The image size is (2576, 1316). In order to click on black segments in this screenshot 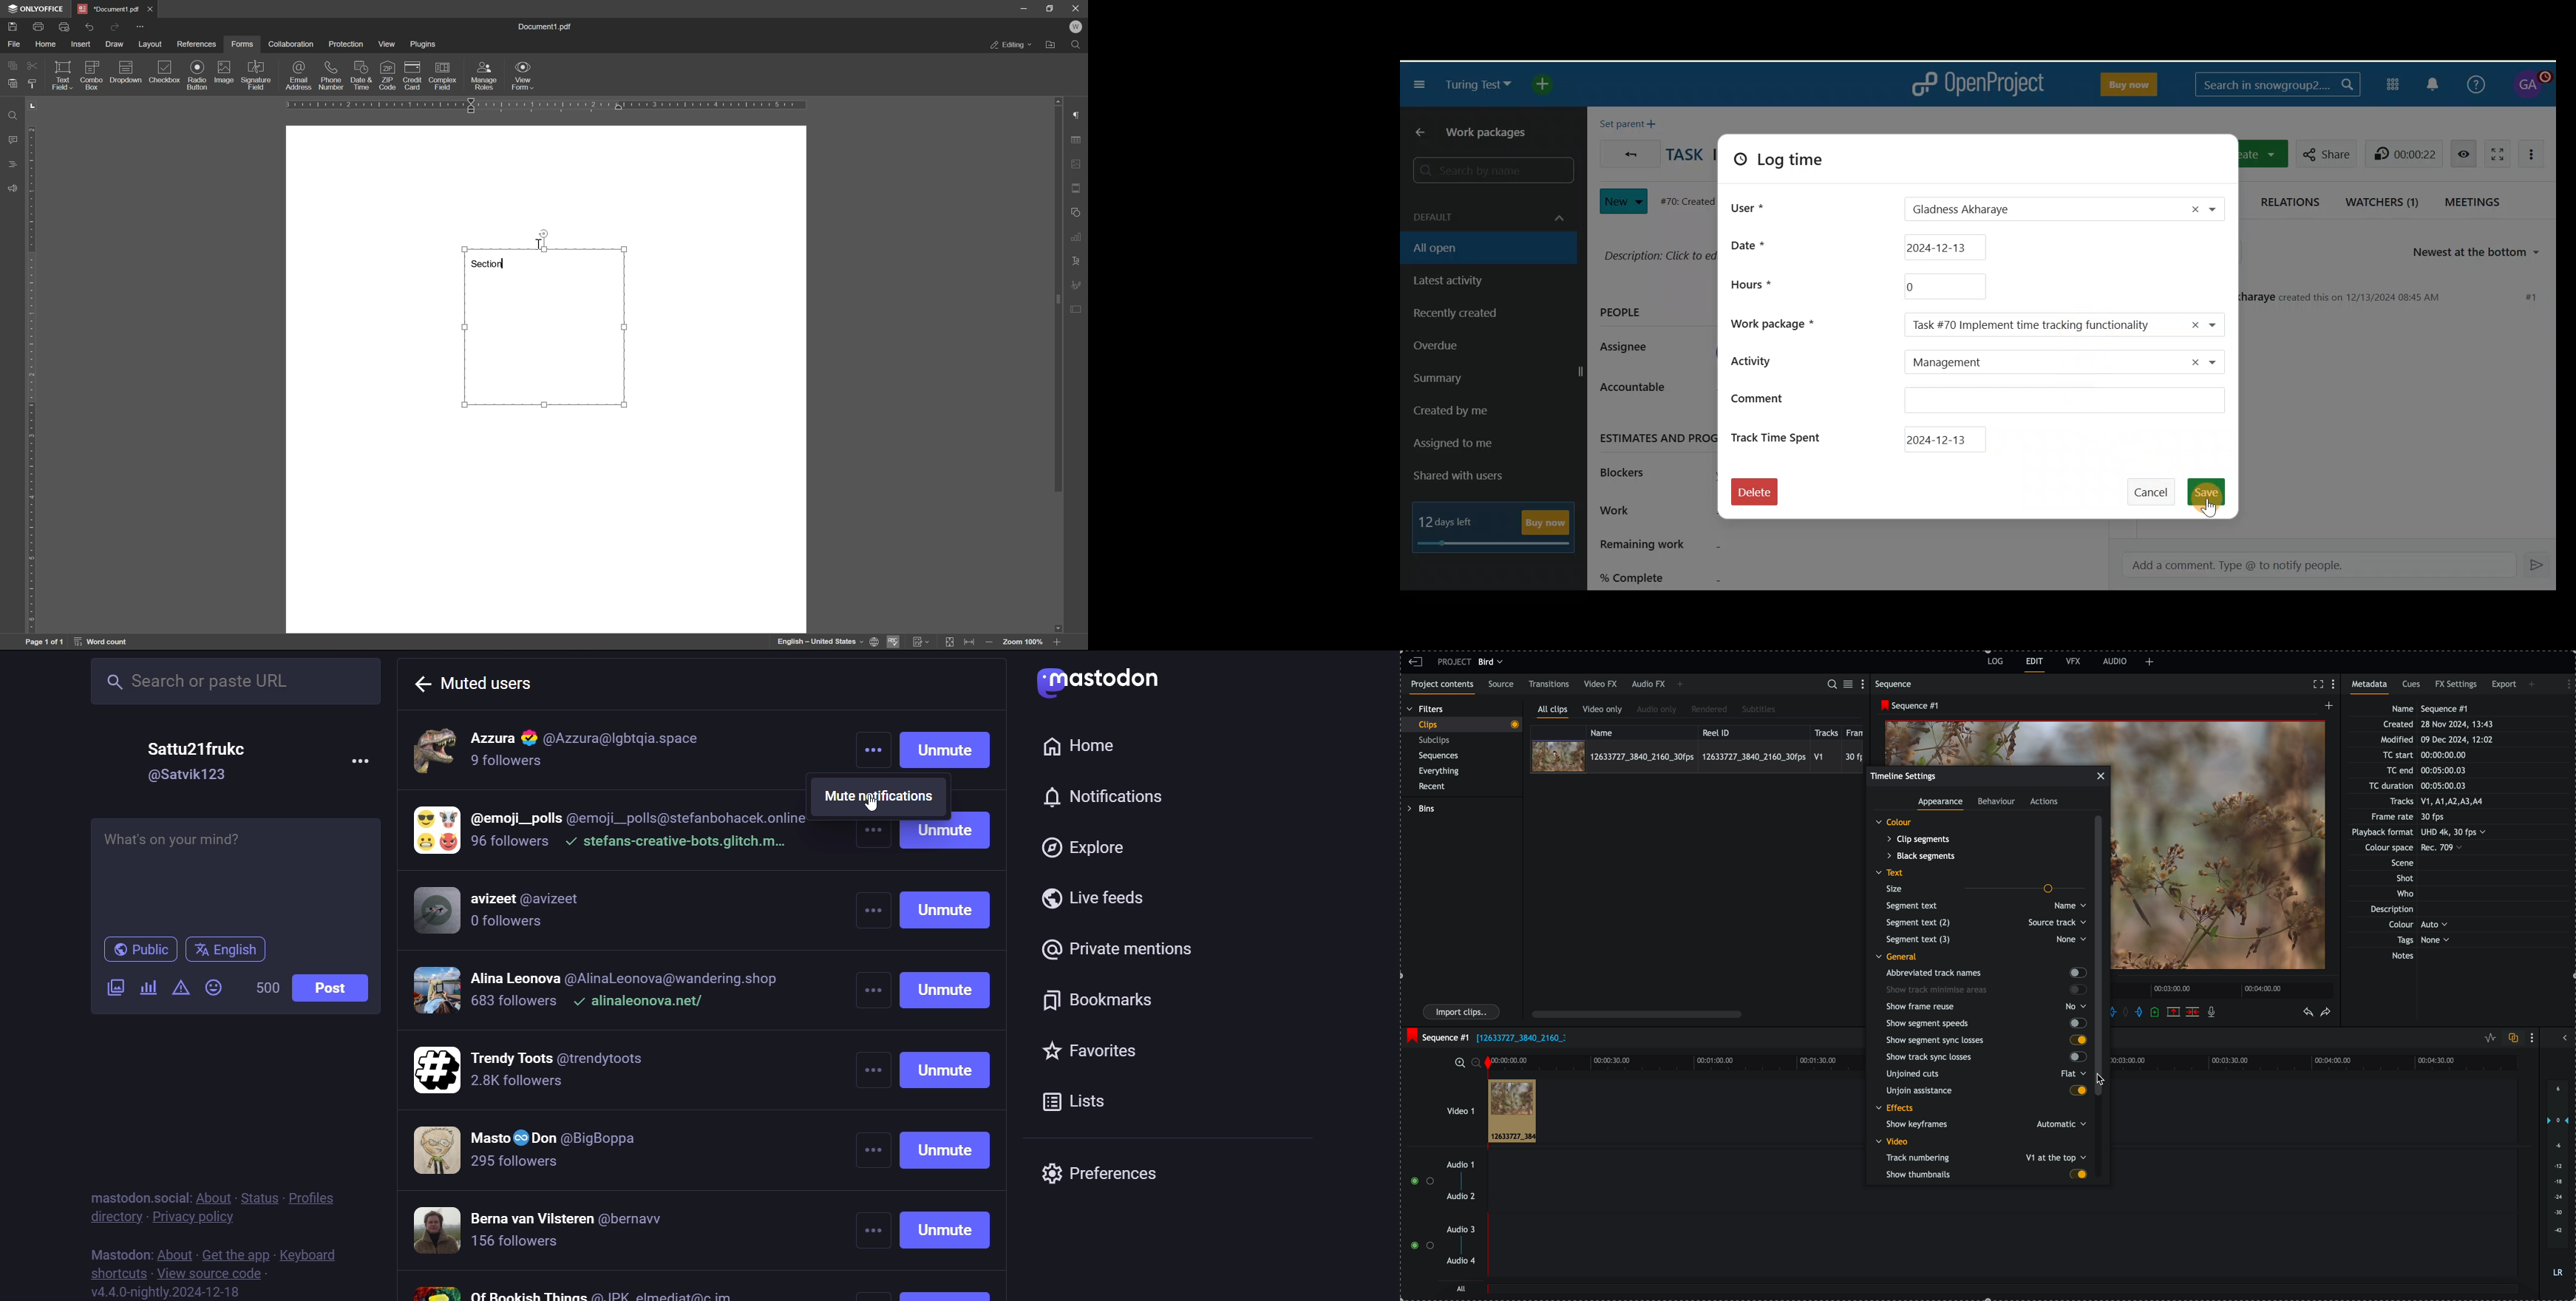, I will do `click(1921, 857)`.